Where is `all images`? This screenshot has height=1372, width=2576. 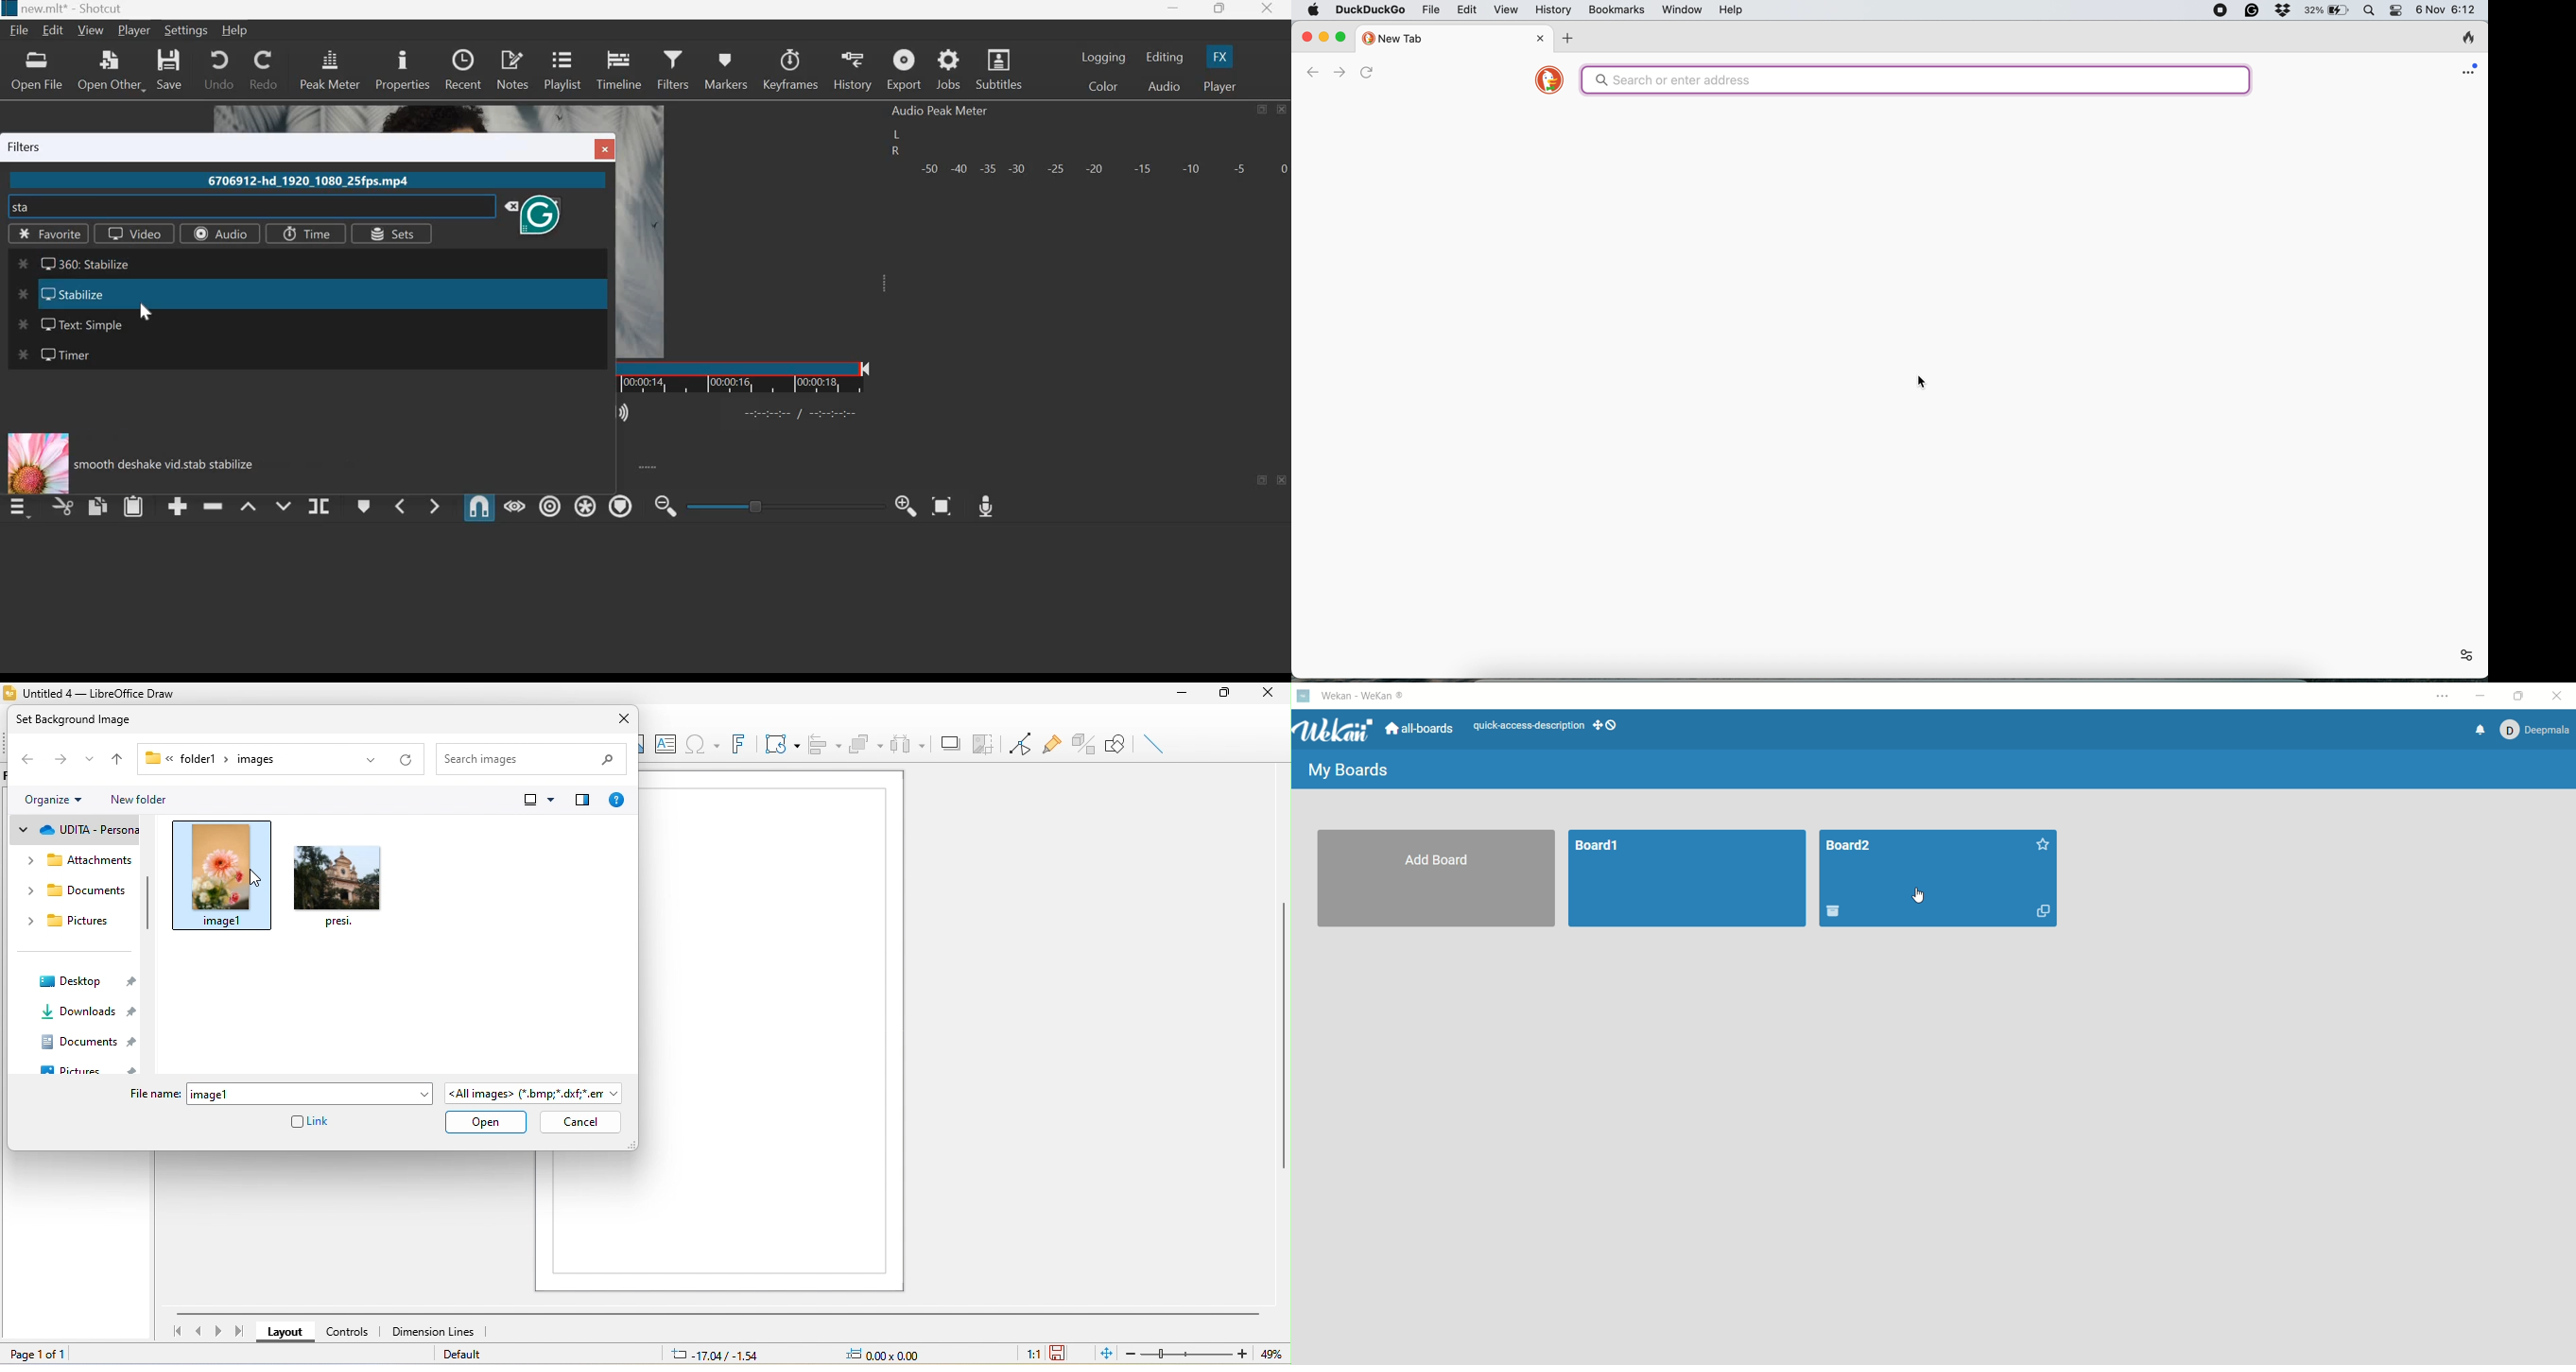 all images is located at coordinates (536, 1091).